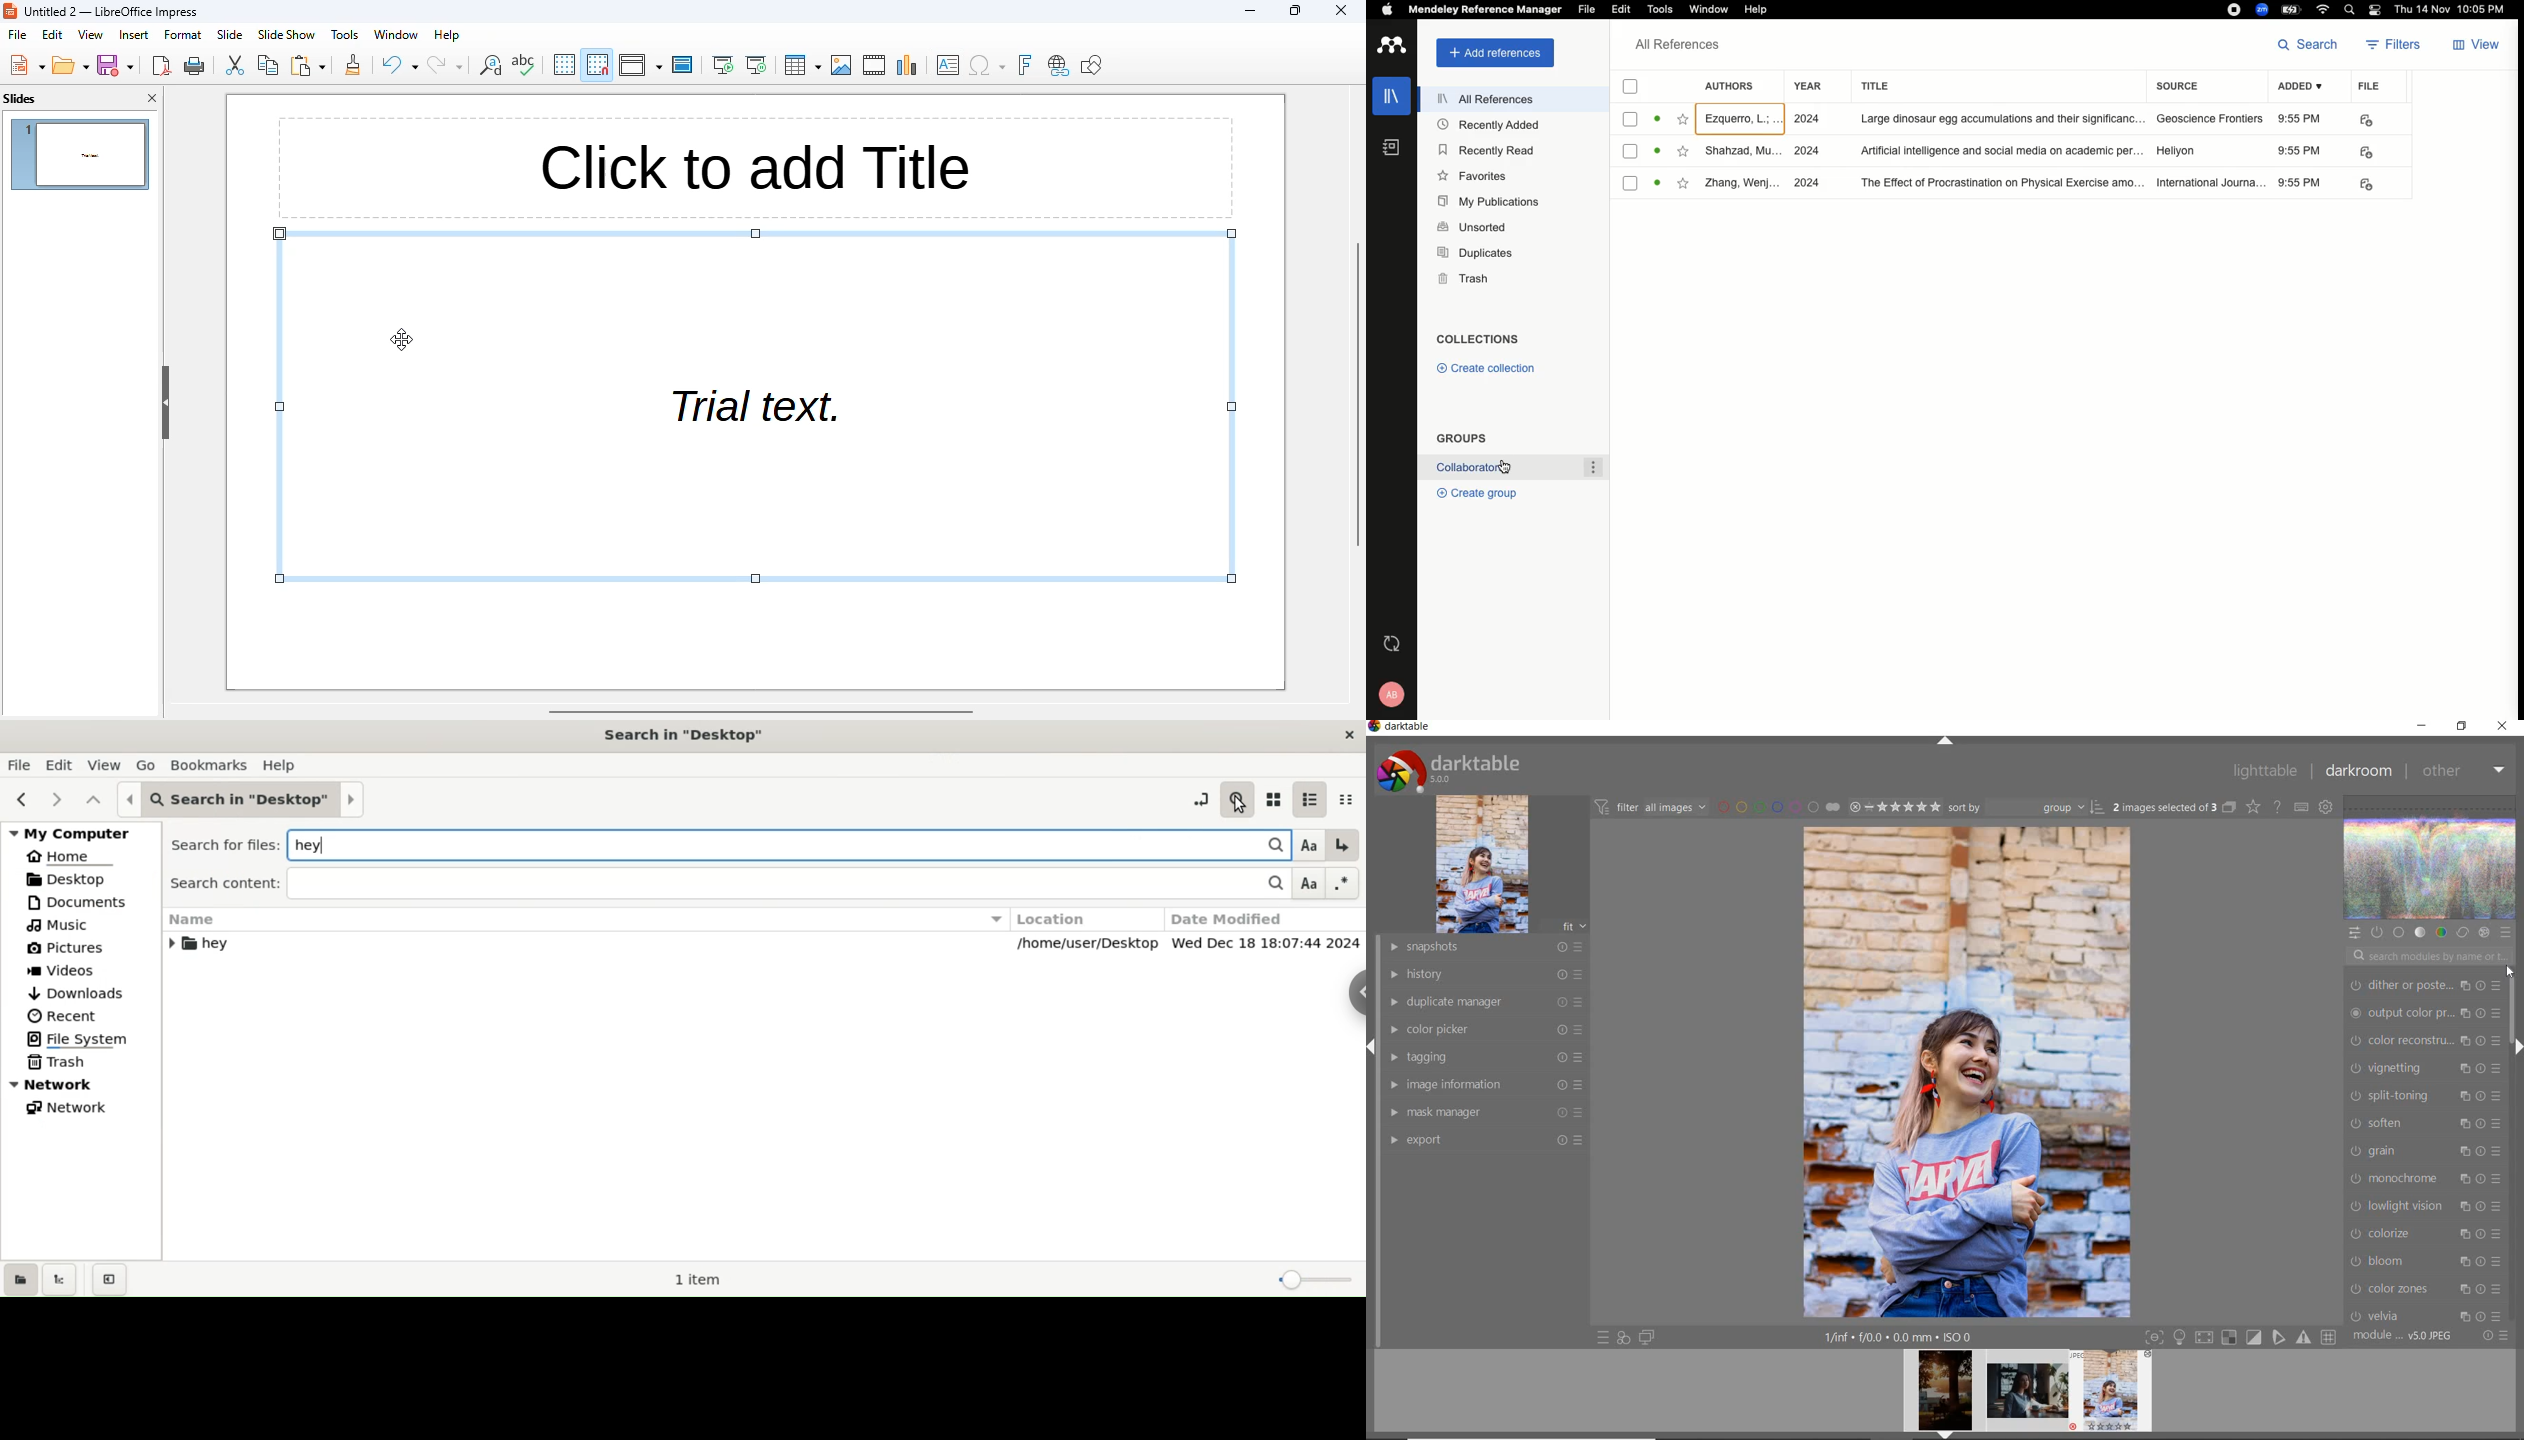 This screenshot has height=1456, width=2548. Describe the element at coordinates (447, 35) in the screenshot. I see `help` at that location.